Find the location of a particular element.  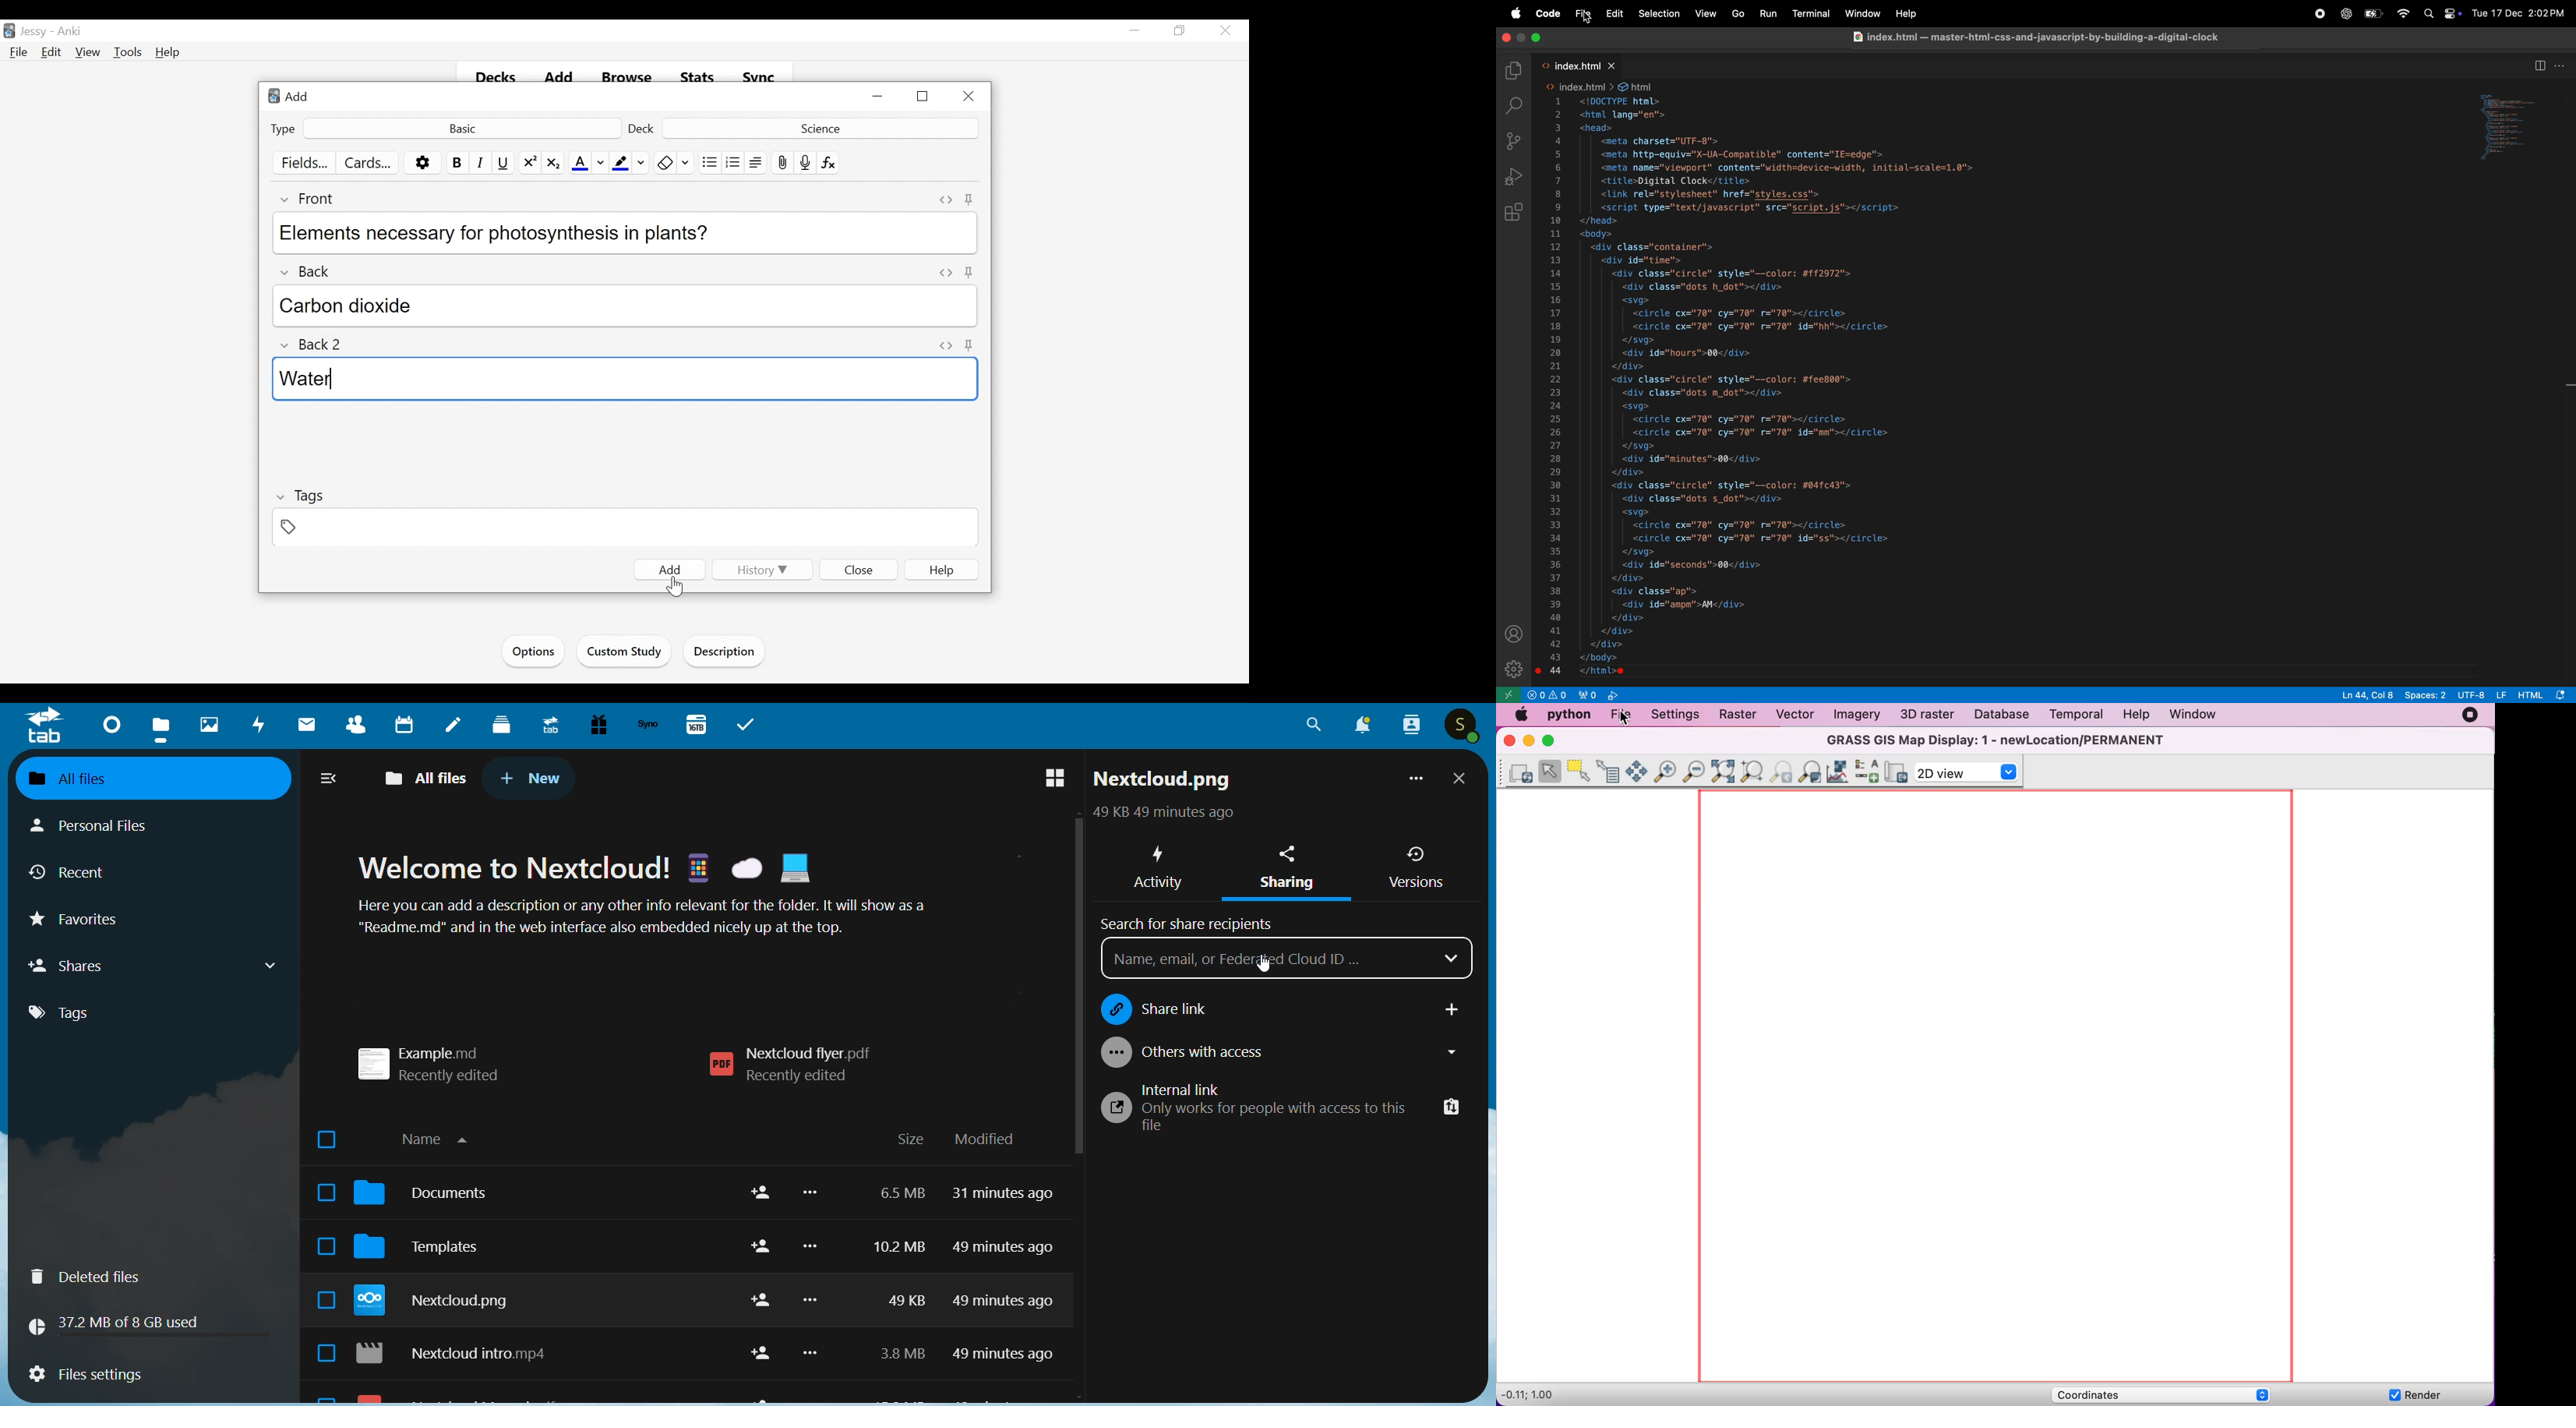

activity is located at coordinates (1156, 864).